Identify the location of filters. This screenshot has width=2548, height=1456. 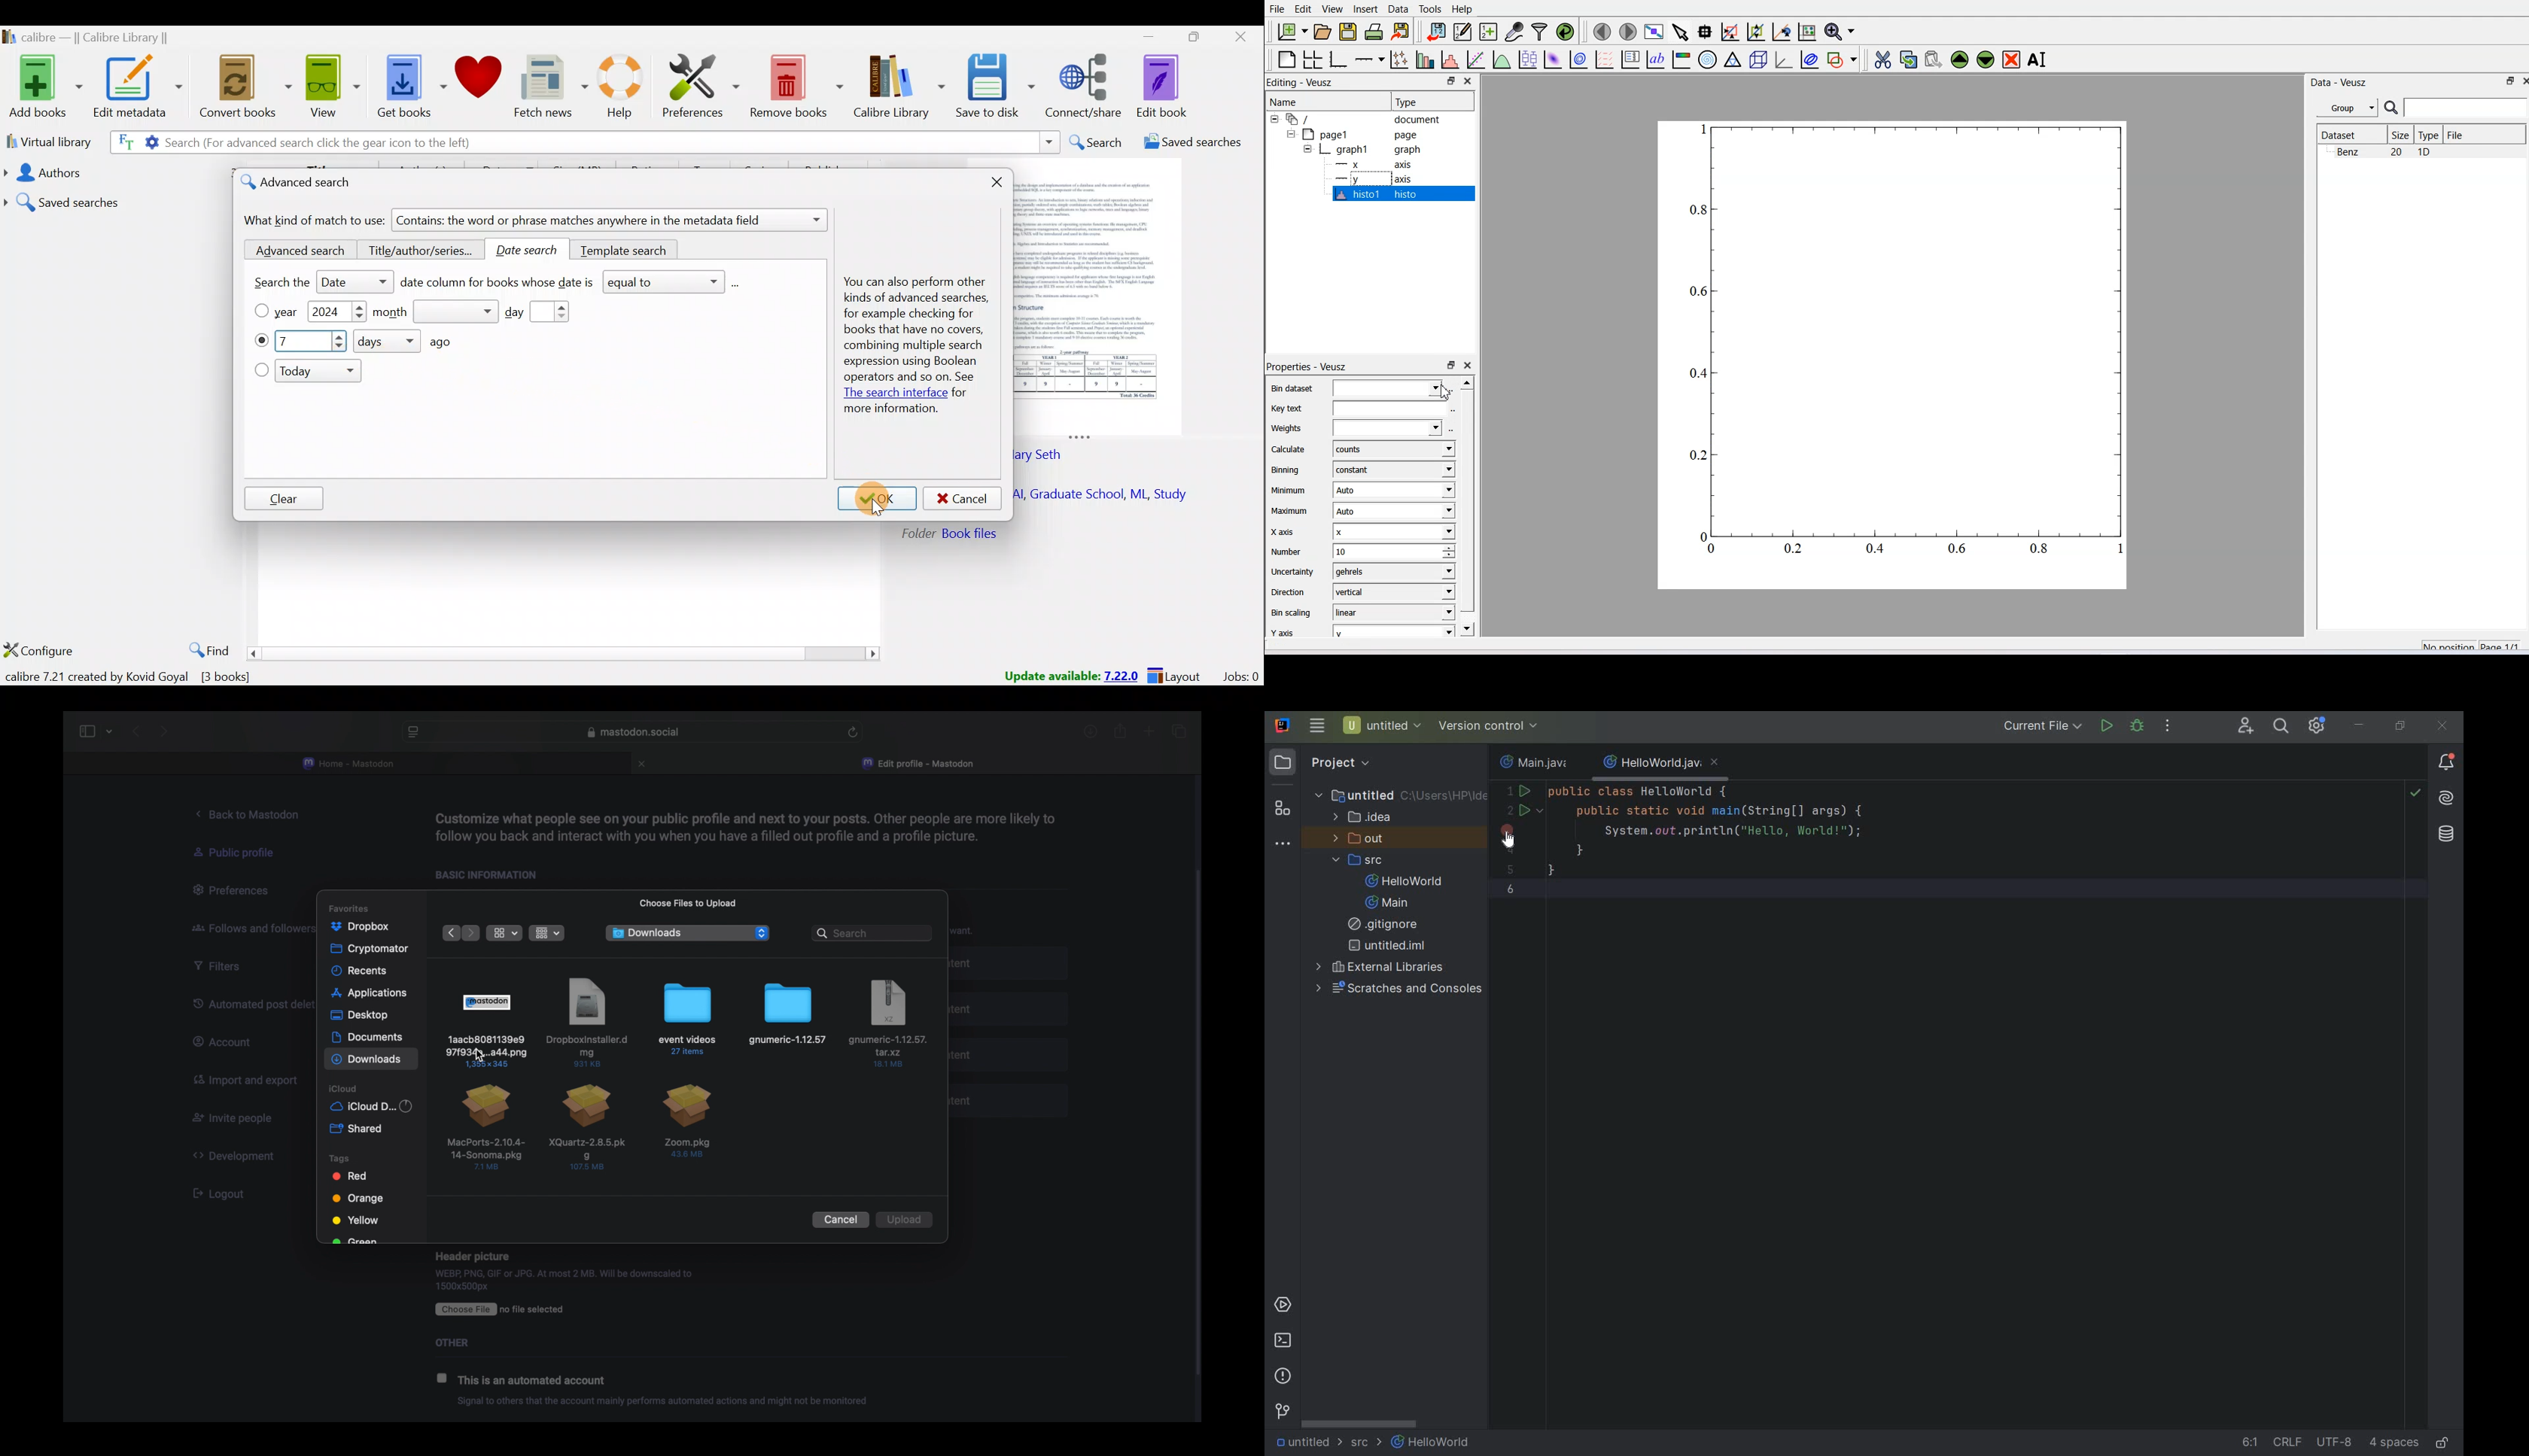
(223, 966).